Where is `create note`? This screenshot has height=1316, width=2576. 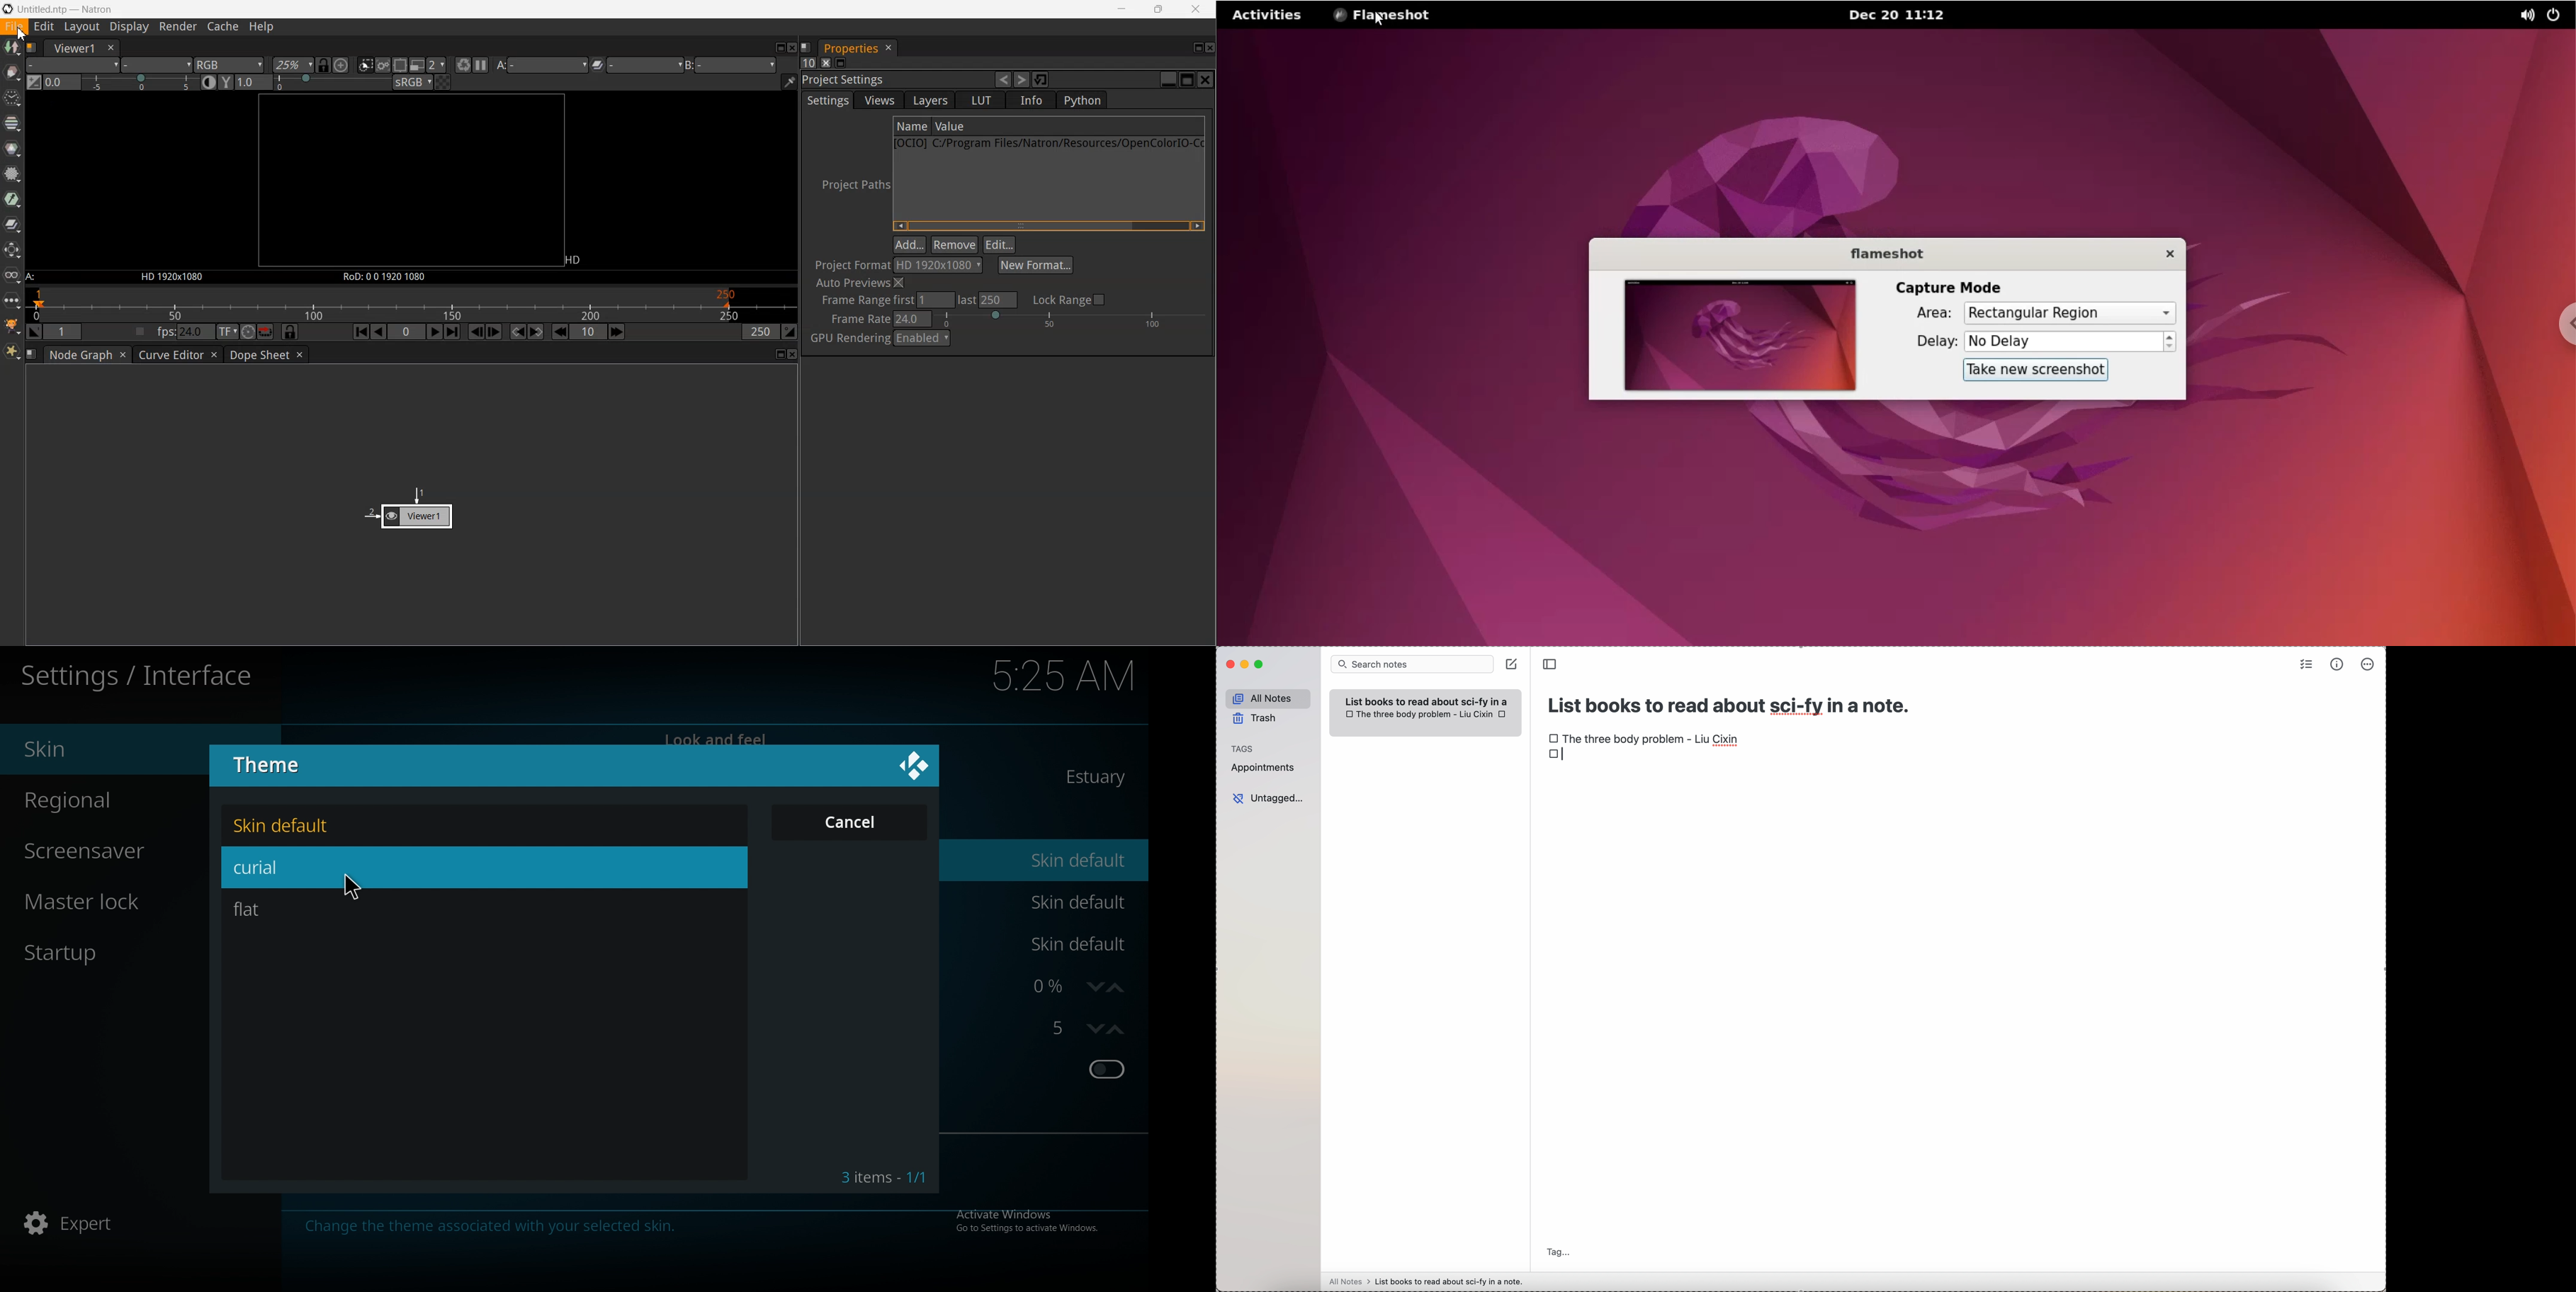
create note is located at coordinates (1512, 664).